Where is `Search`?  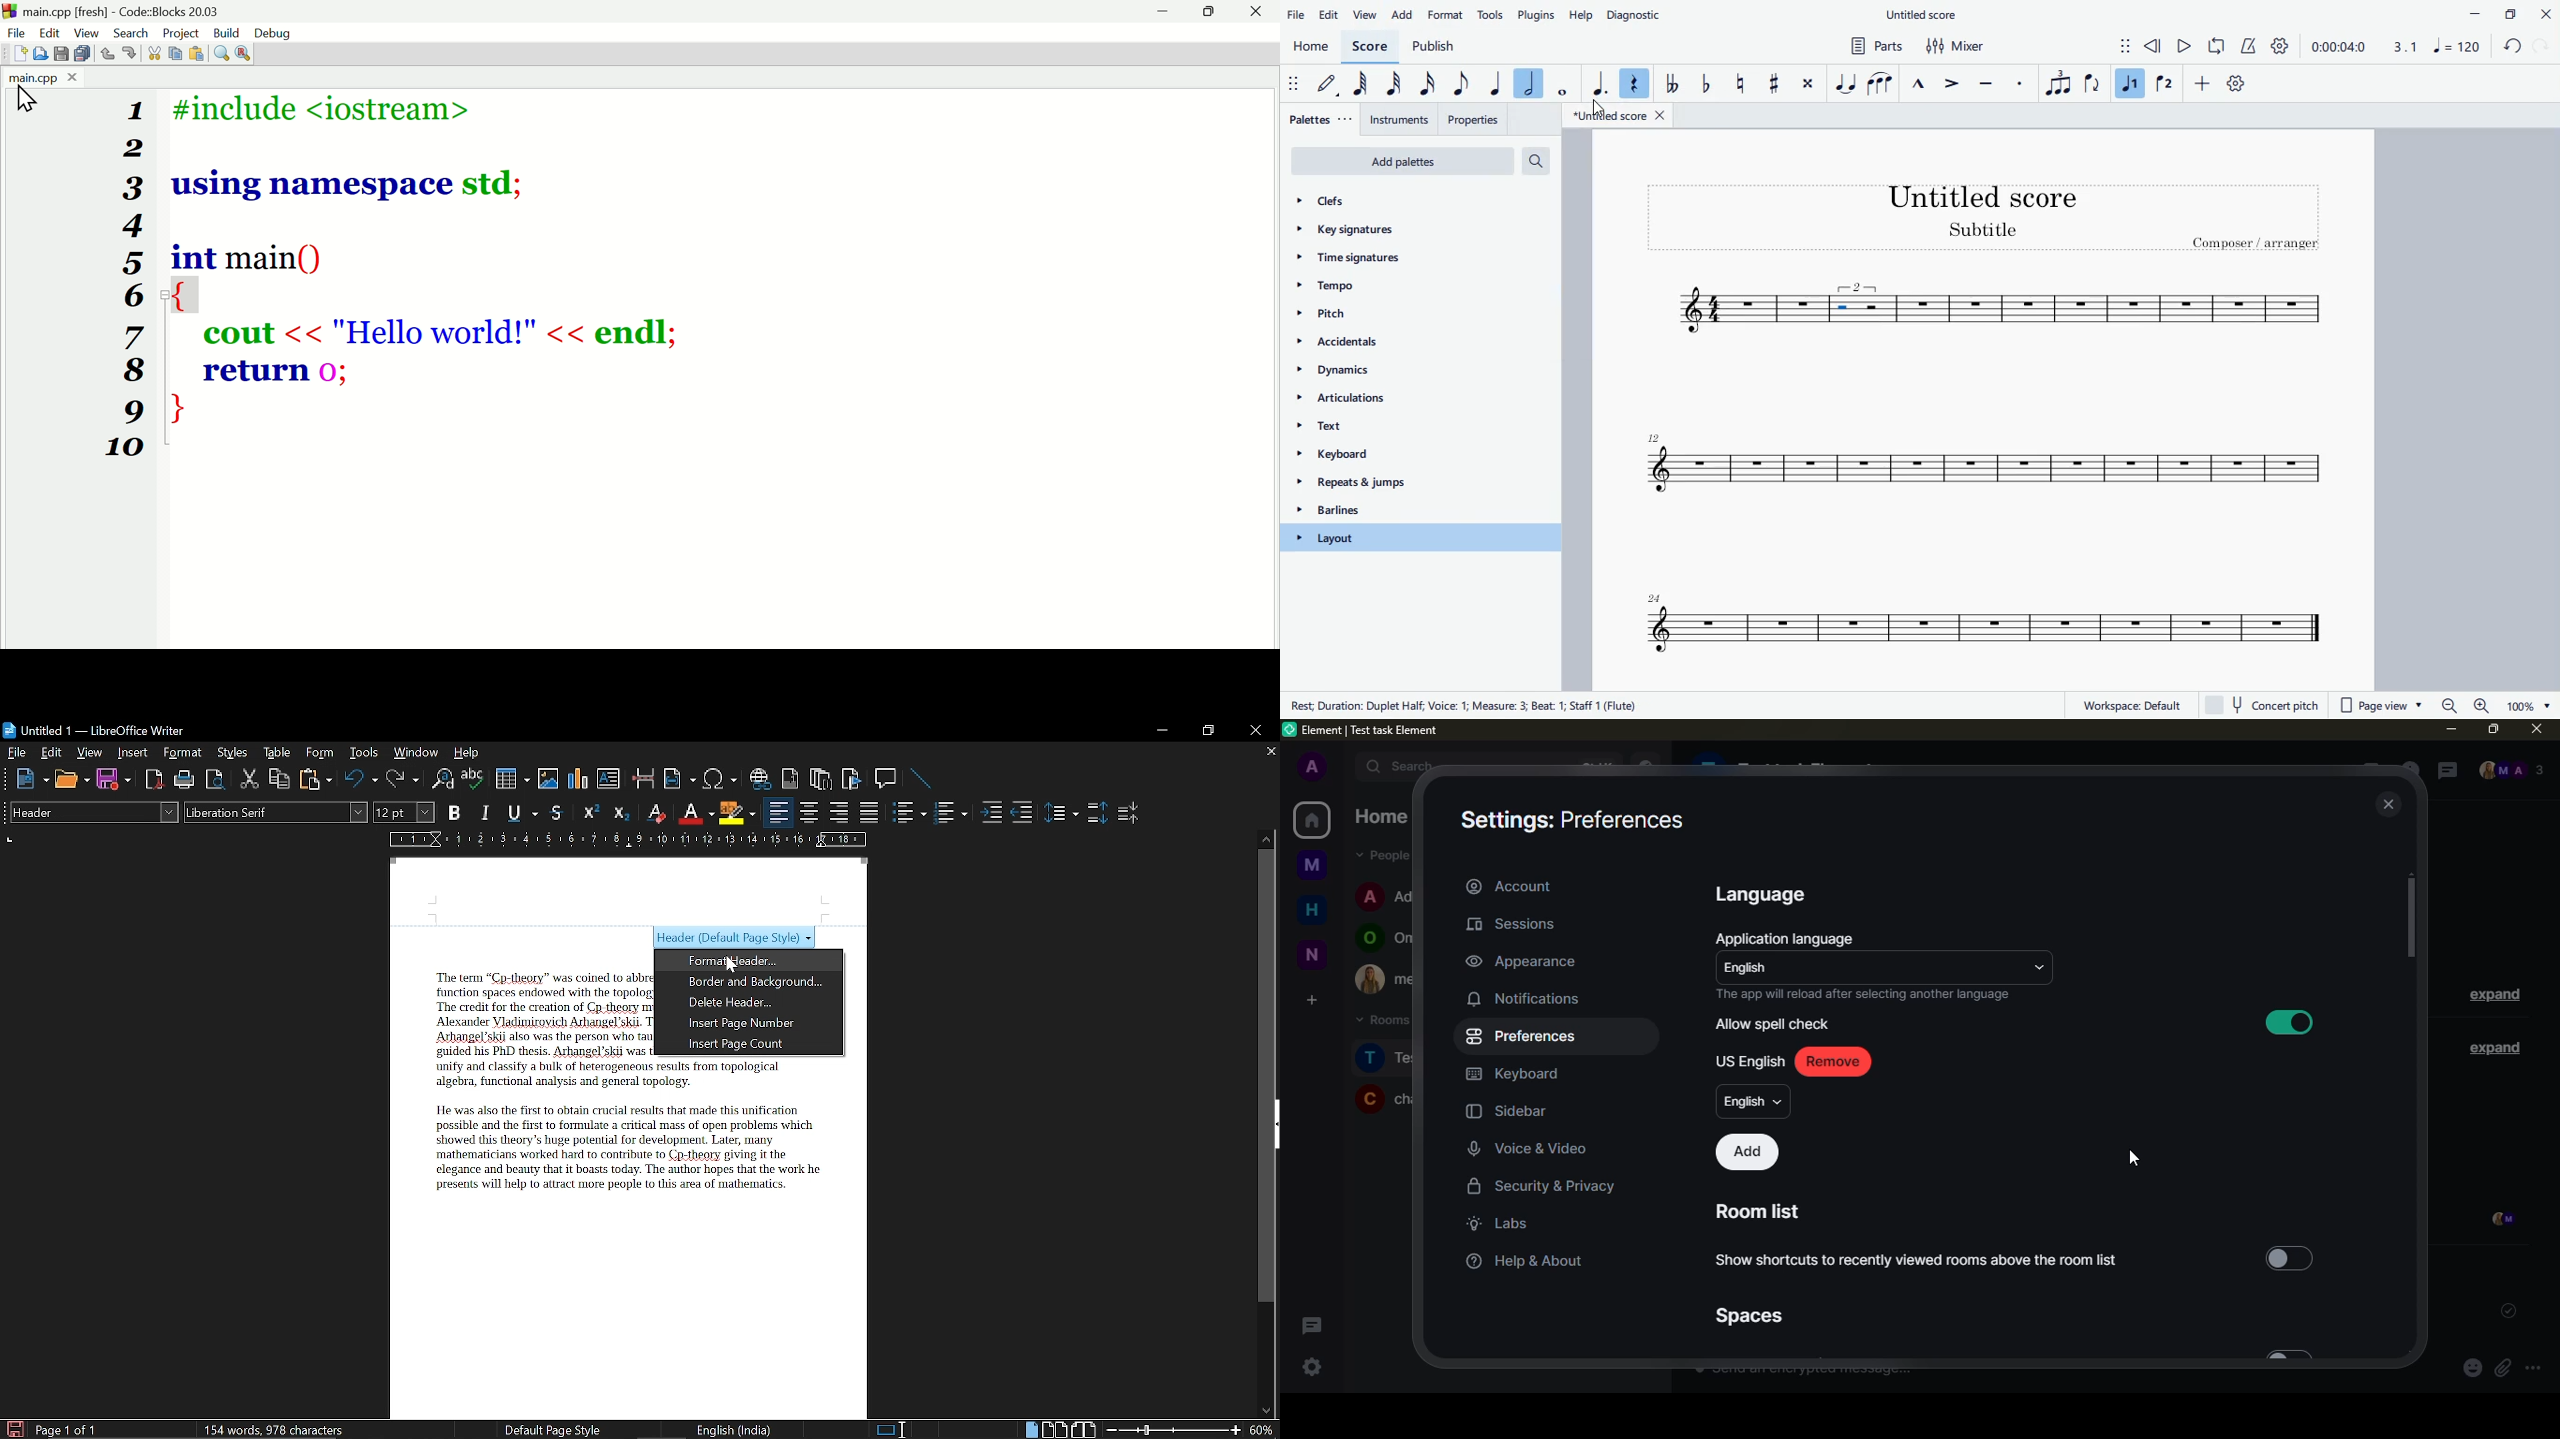 Search is located at coordinates (131, 30).